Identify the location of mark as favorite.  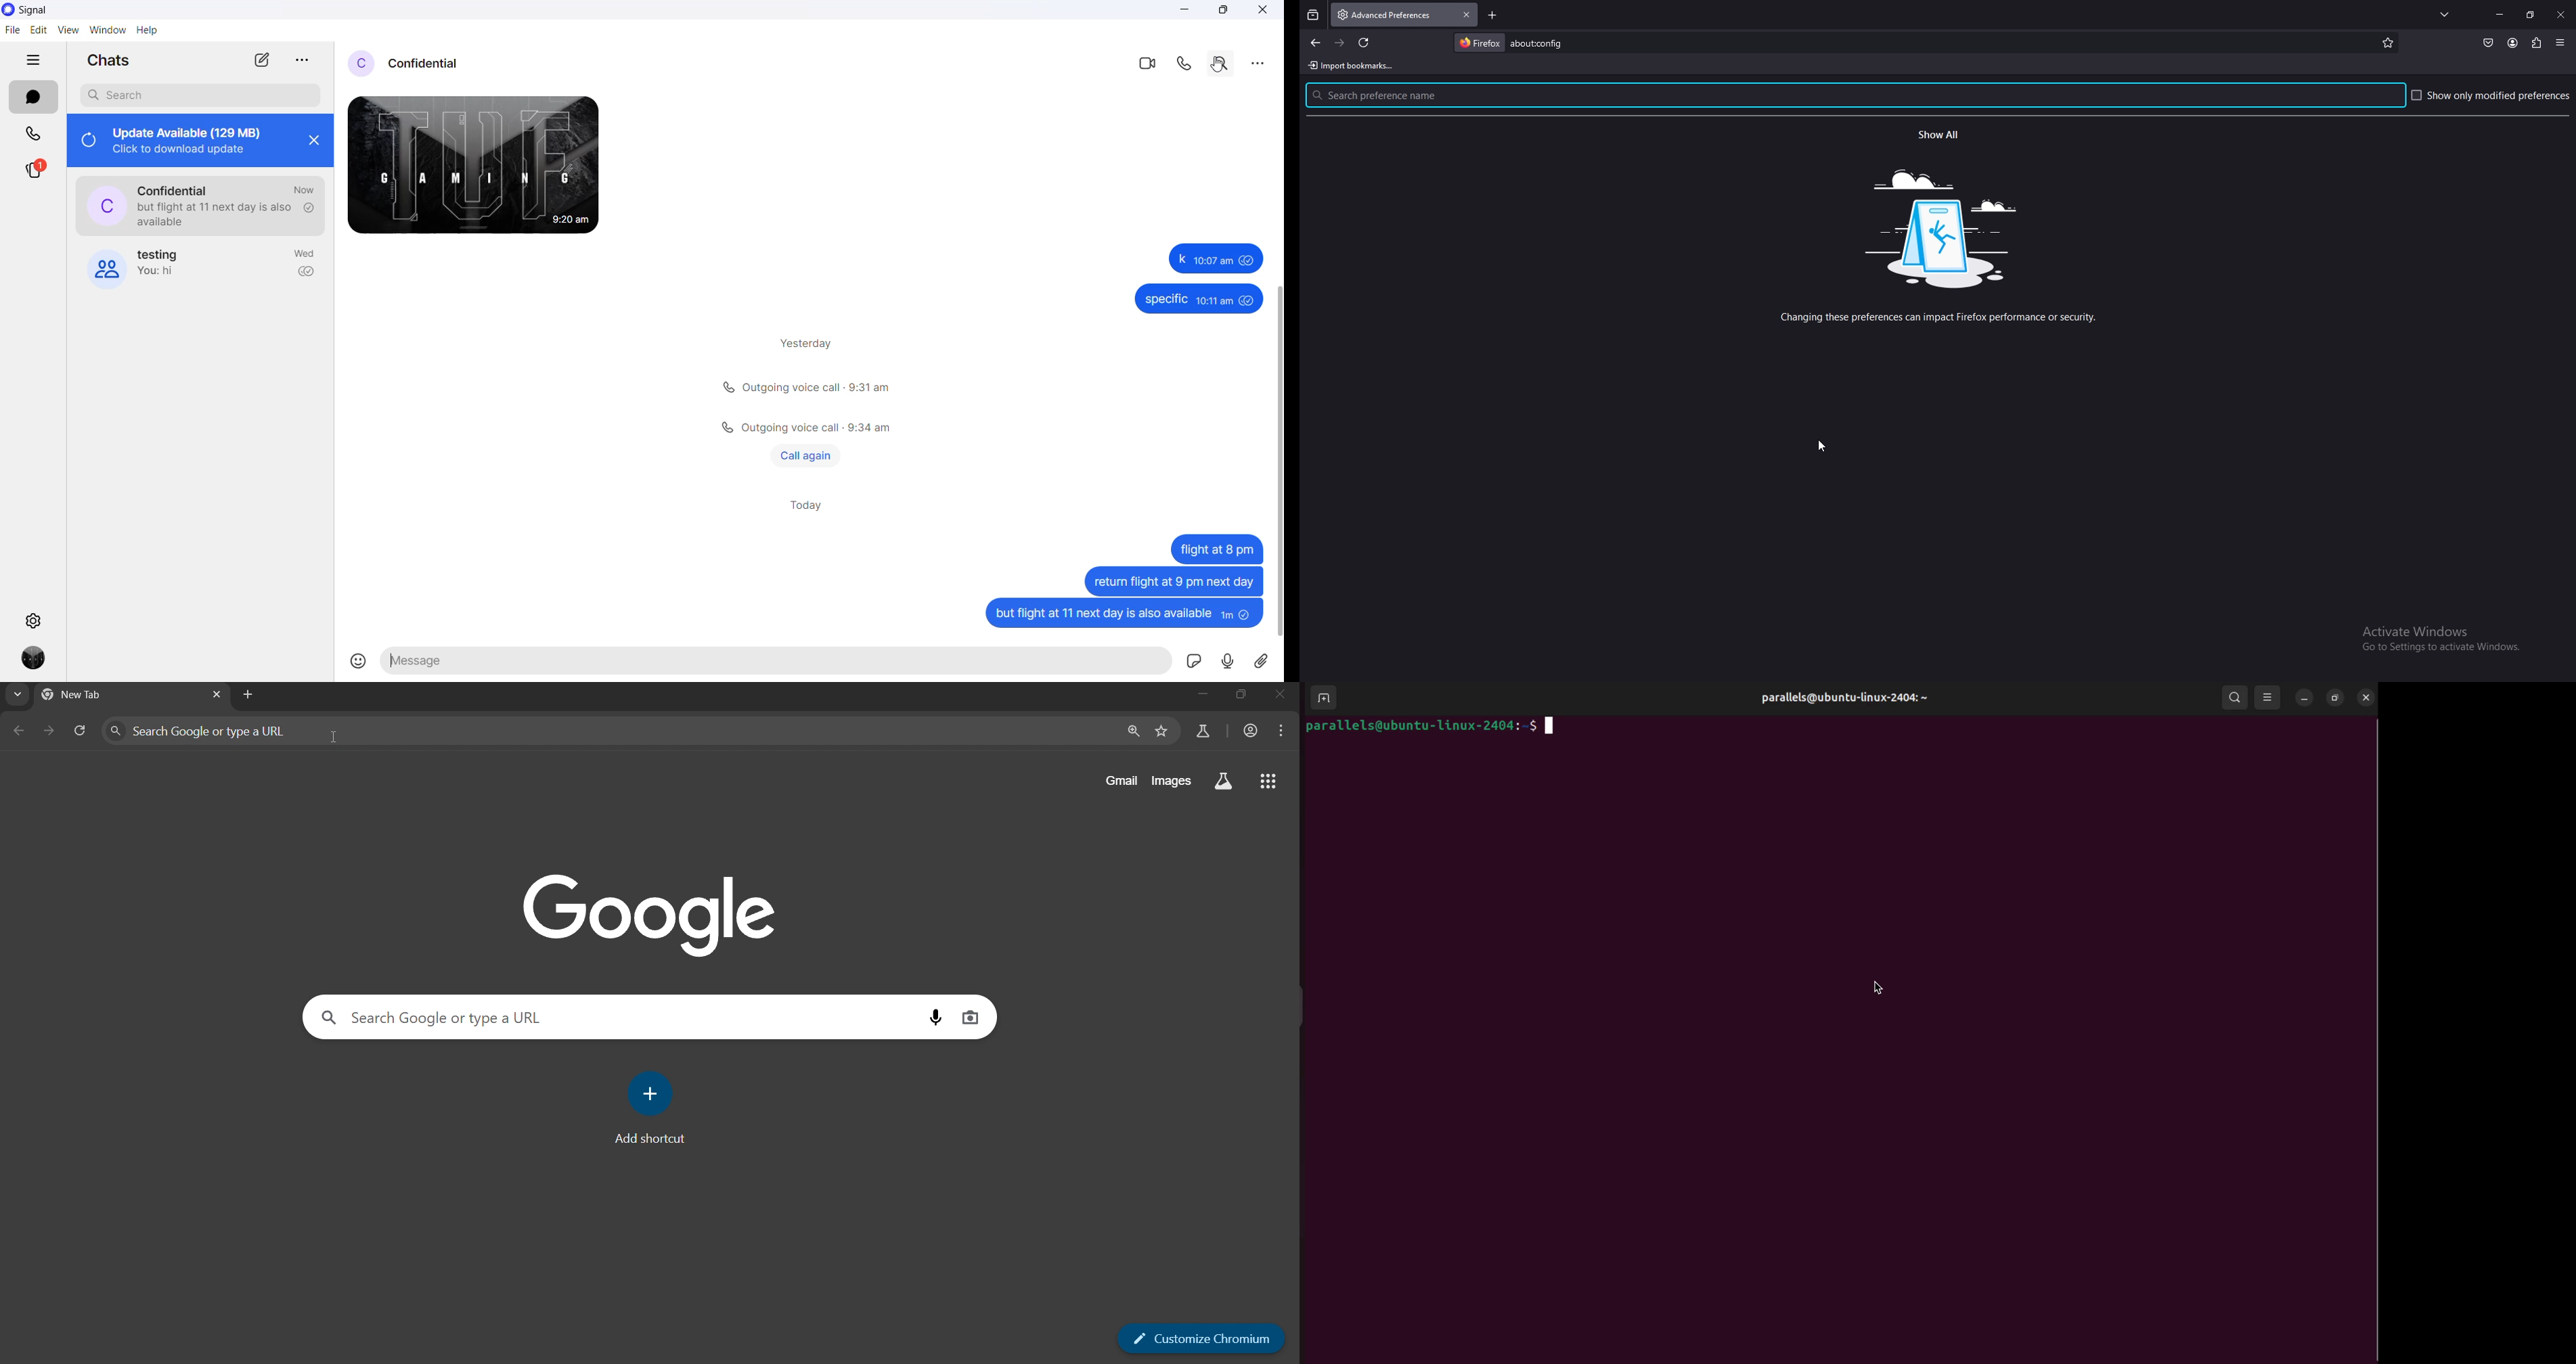
(2388, 45).